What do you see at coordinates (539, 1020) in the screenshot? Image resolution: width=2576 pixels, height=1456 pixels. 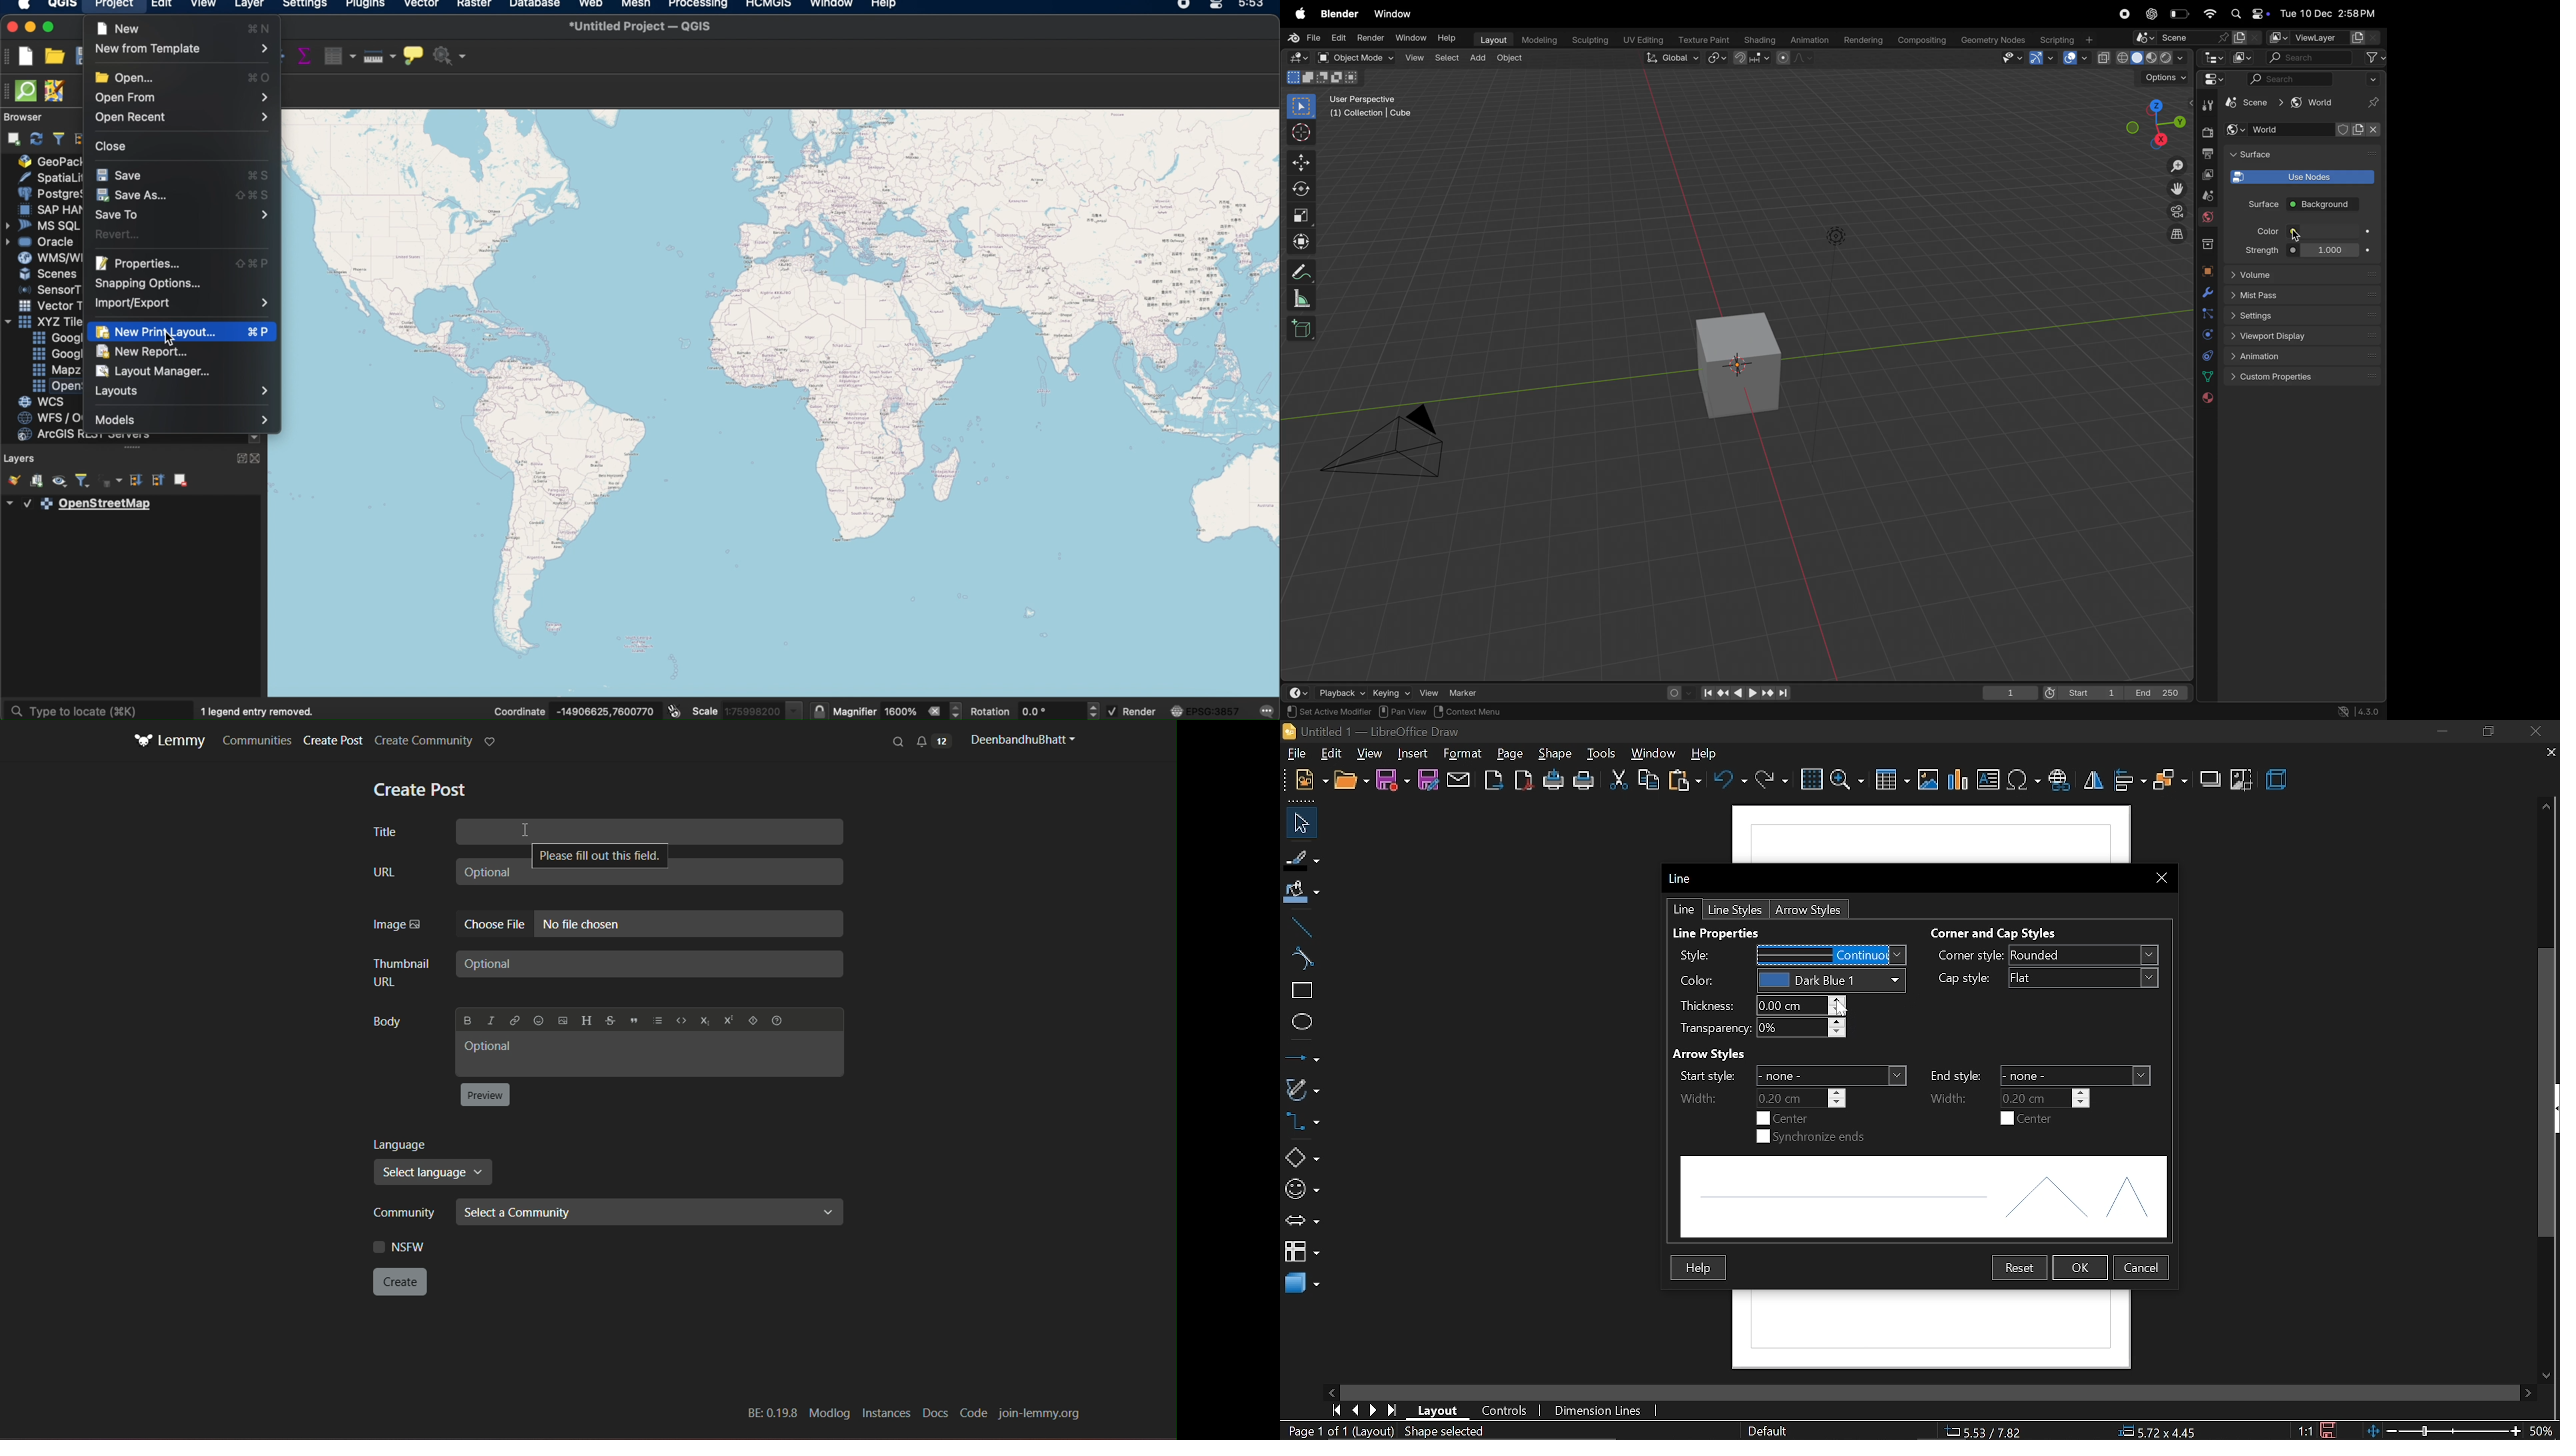 I see `Emoji` at bounding box center [539, 1020].